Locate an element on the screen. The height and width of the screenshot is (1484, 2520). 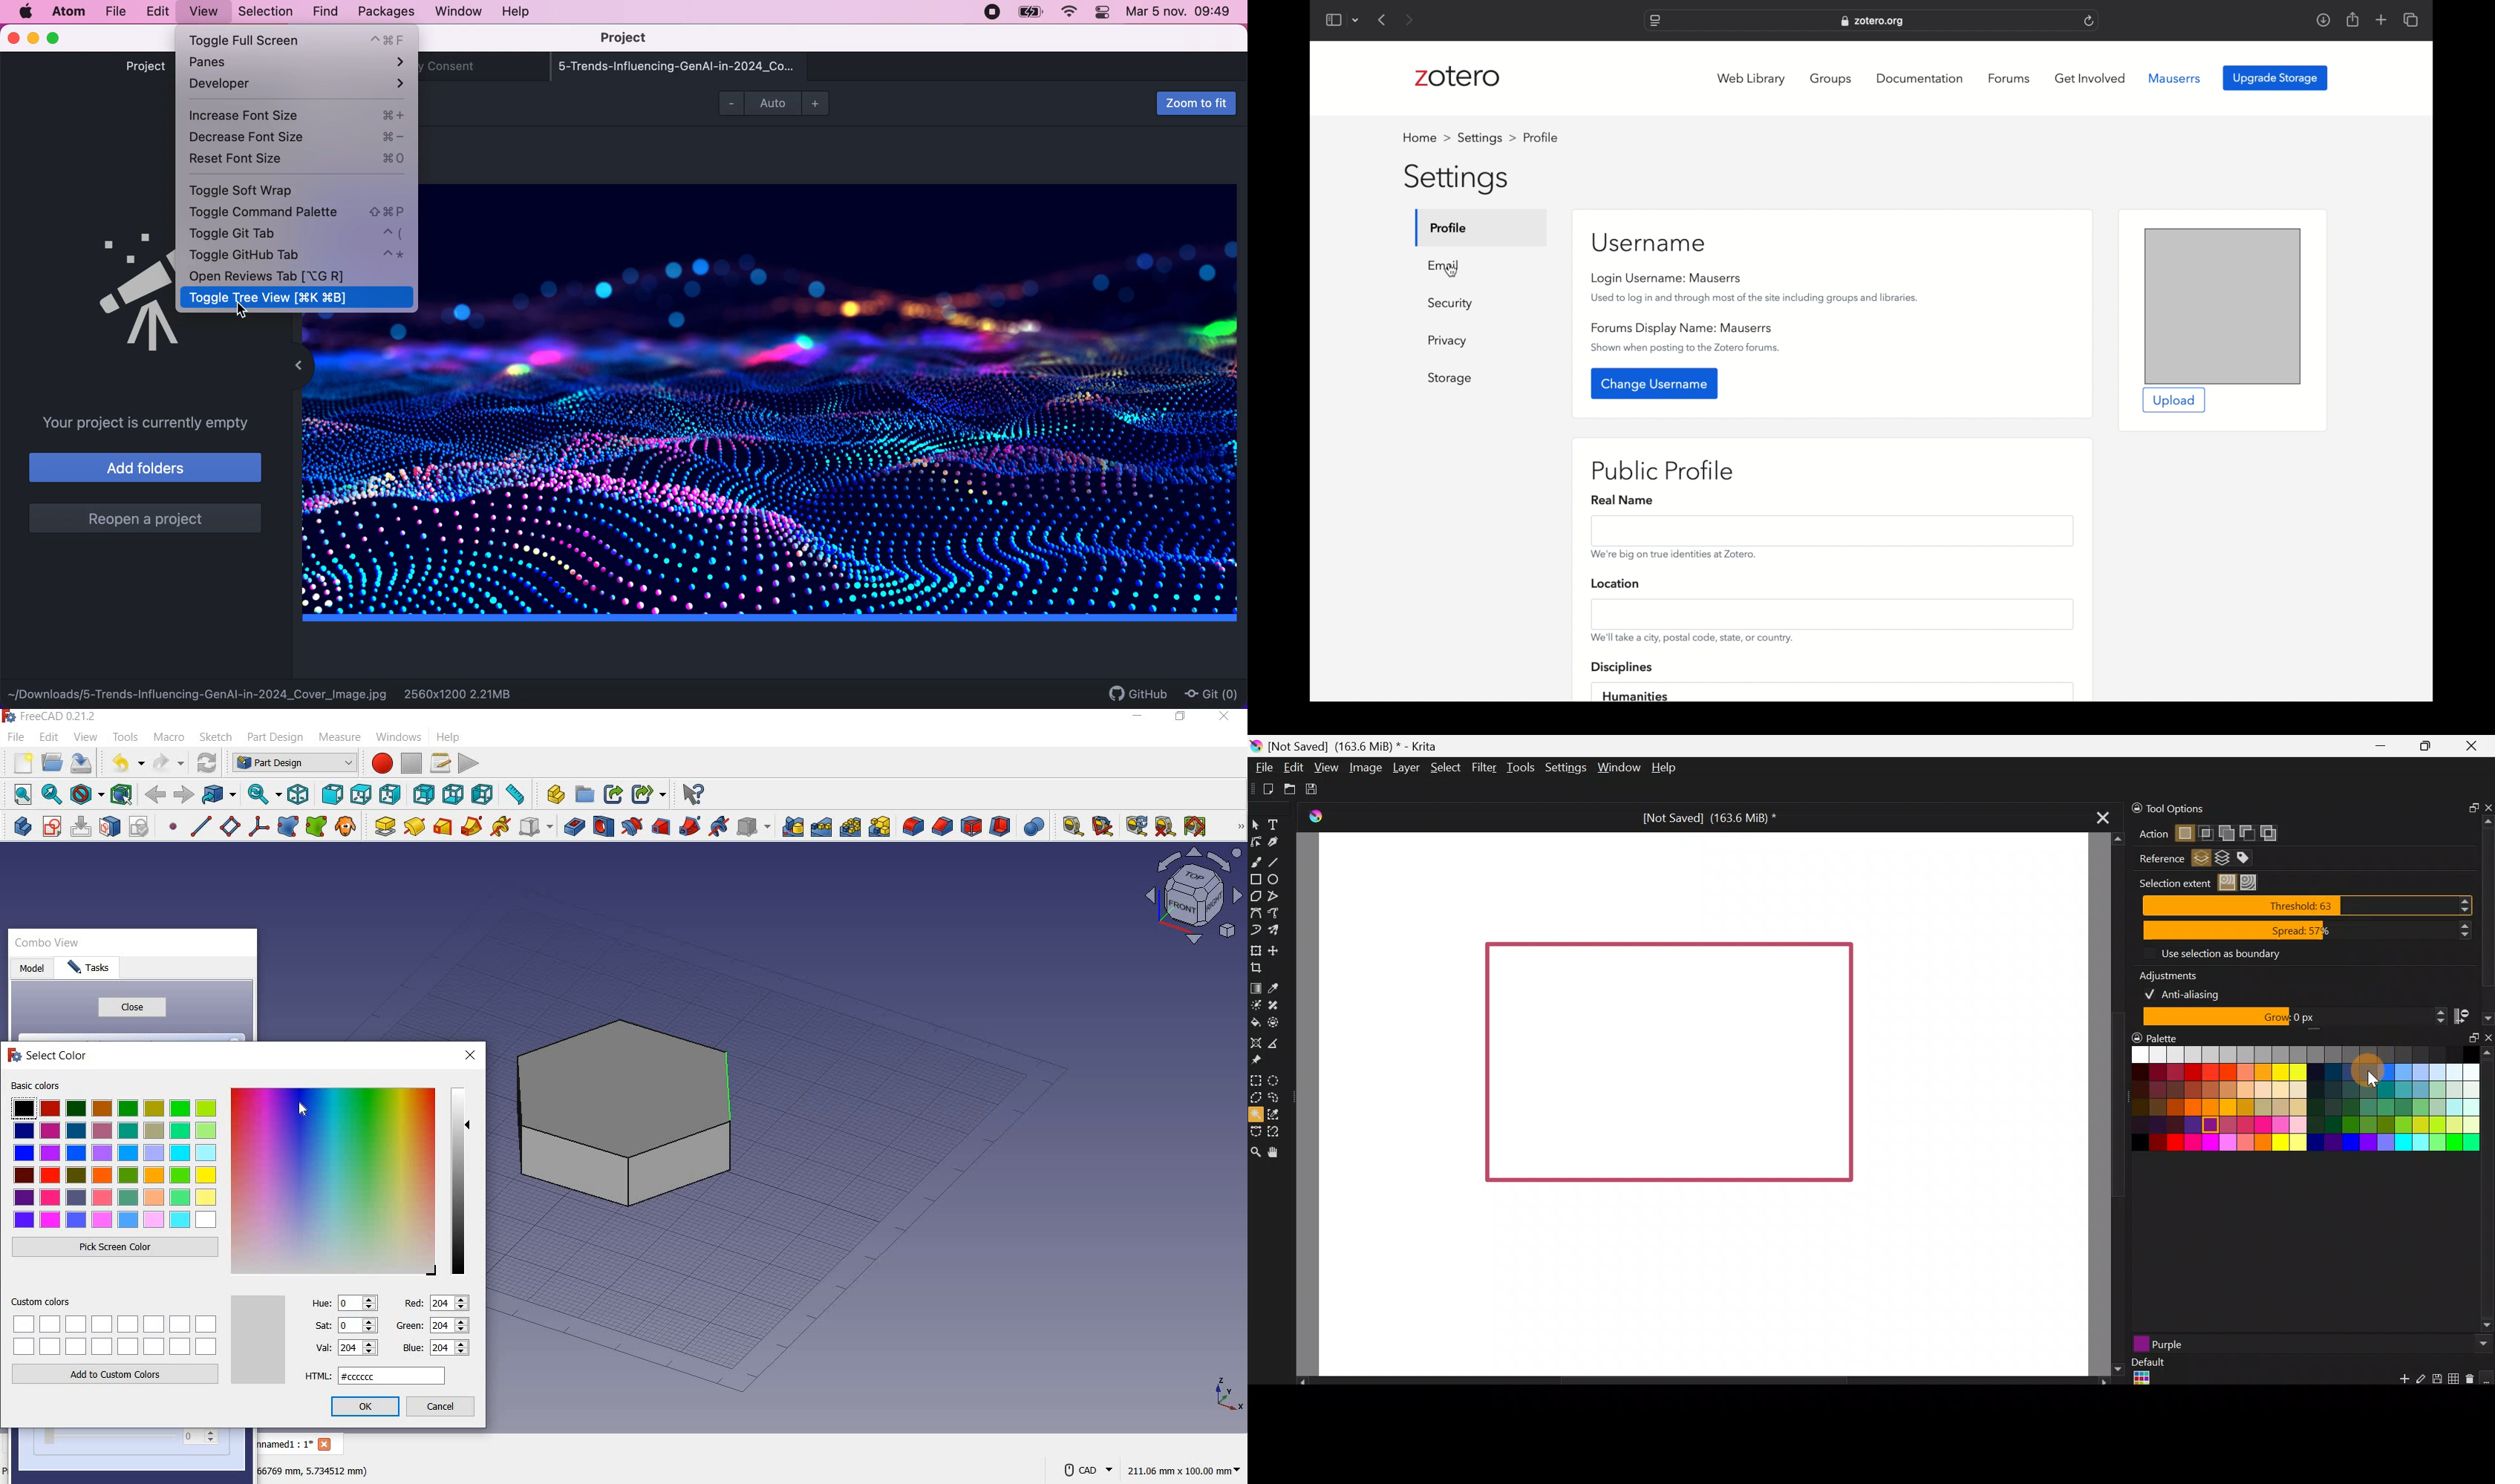
rear is located at coordinates (424, 794).